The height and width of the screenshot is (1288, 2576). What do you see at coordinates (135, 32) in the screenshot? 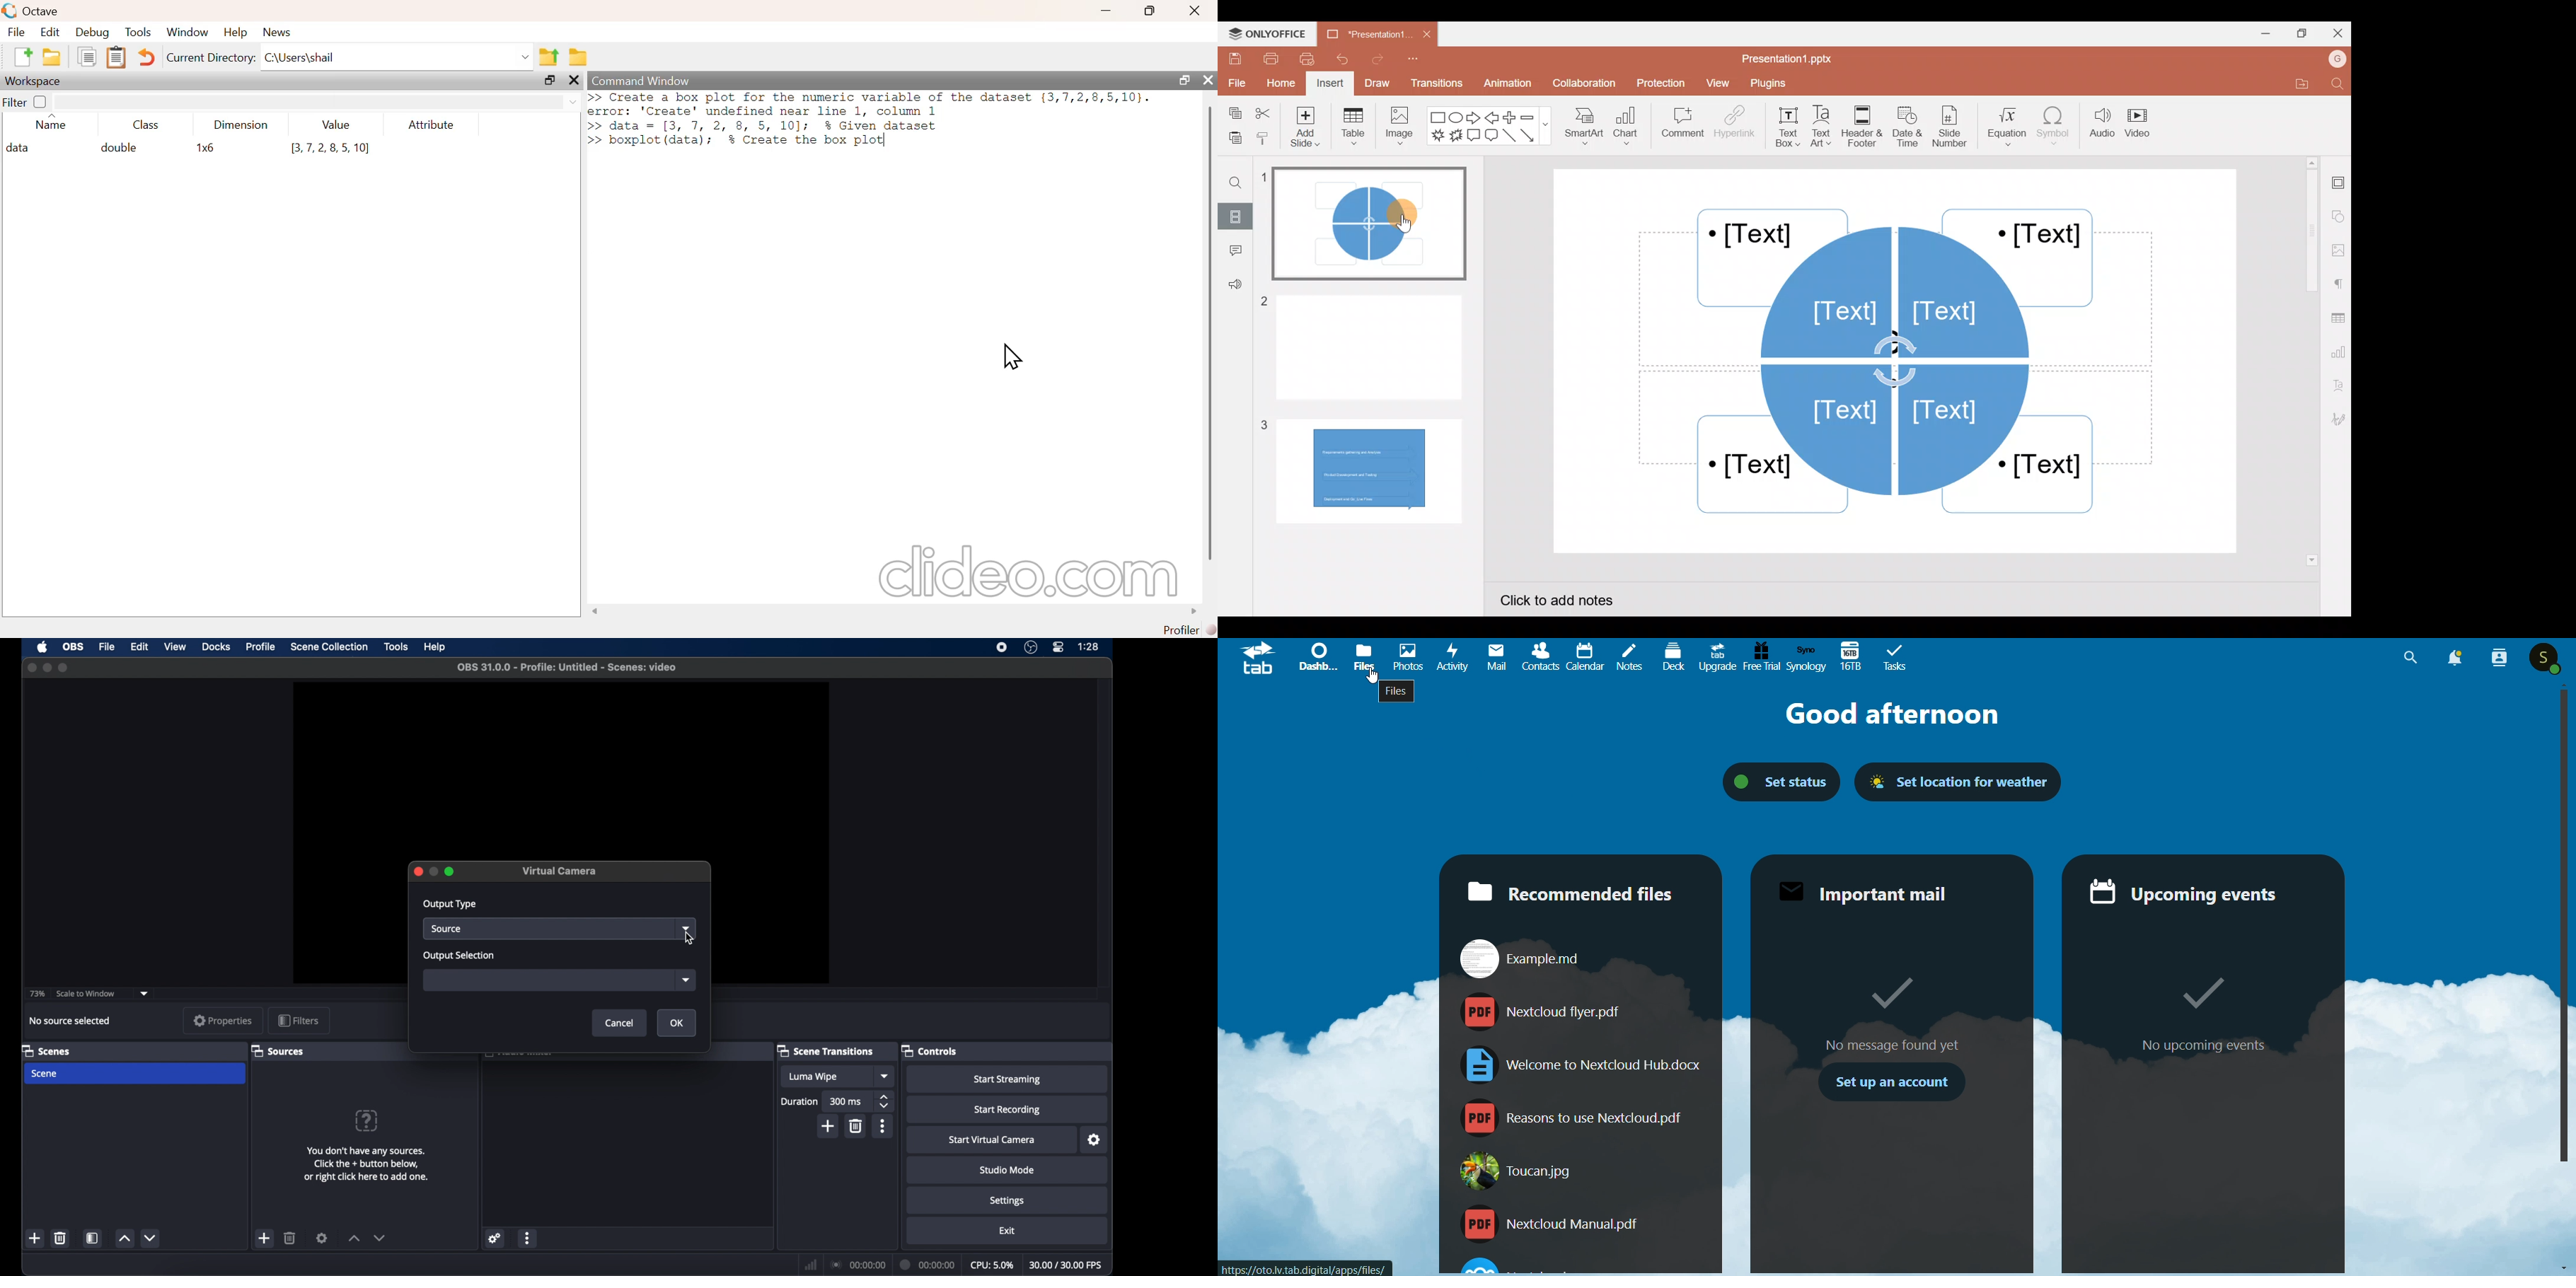
I see `tools` at bounding box center [135, 32].